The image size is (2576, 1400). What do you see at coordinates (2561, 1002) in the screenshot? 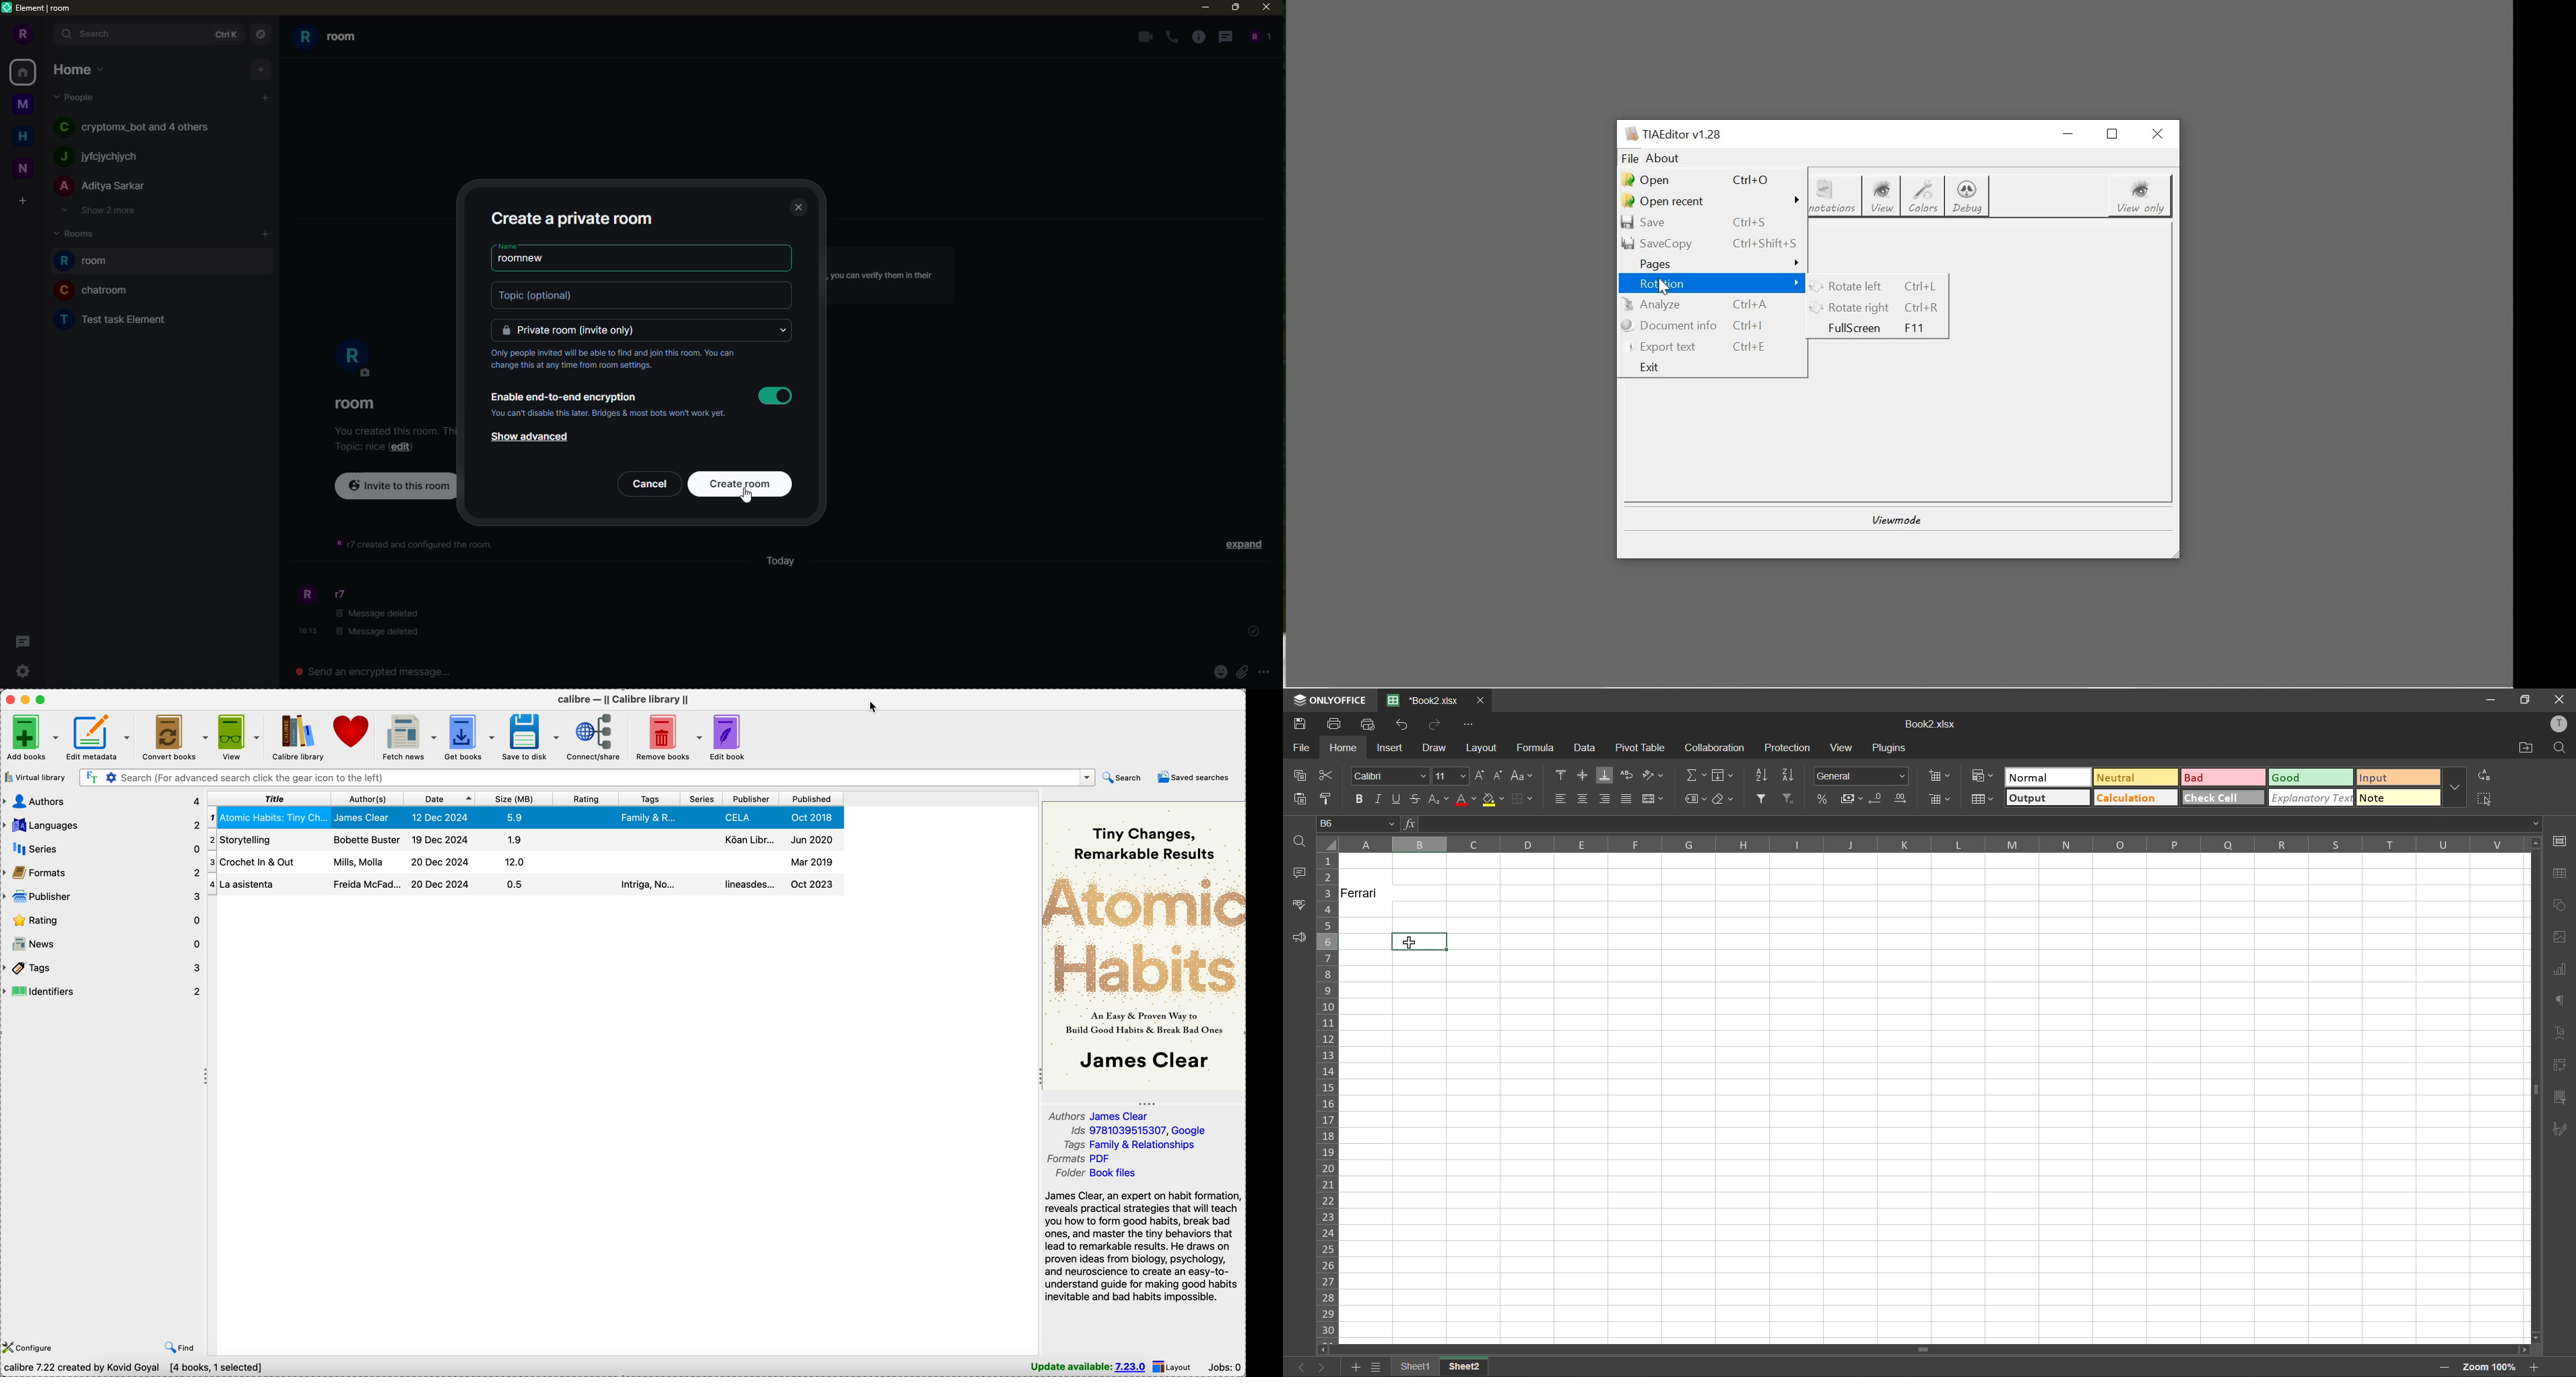
I see `paragraph` at bounding box center [2561, 1002].